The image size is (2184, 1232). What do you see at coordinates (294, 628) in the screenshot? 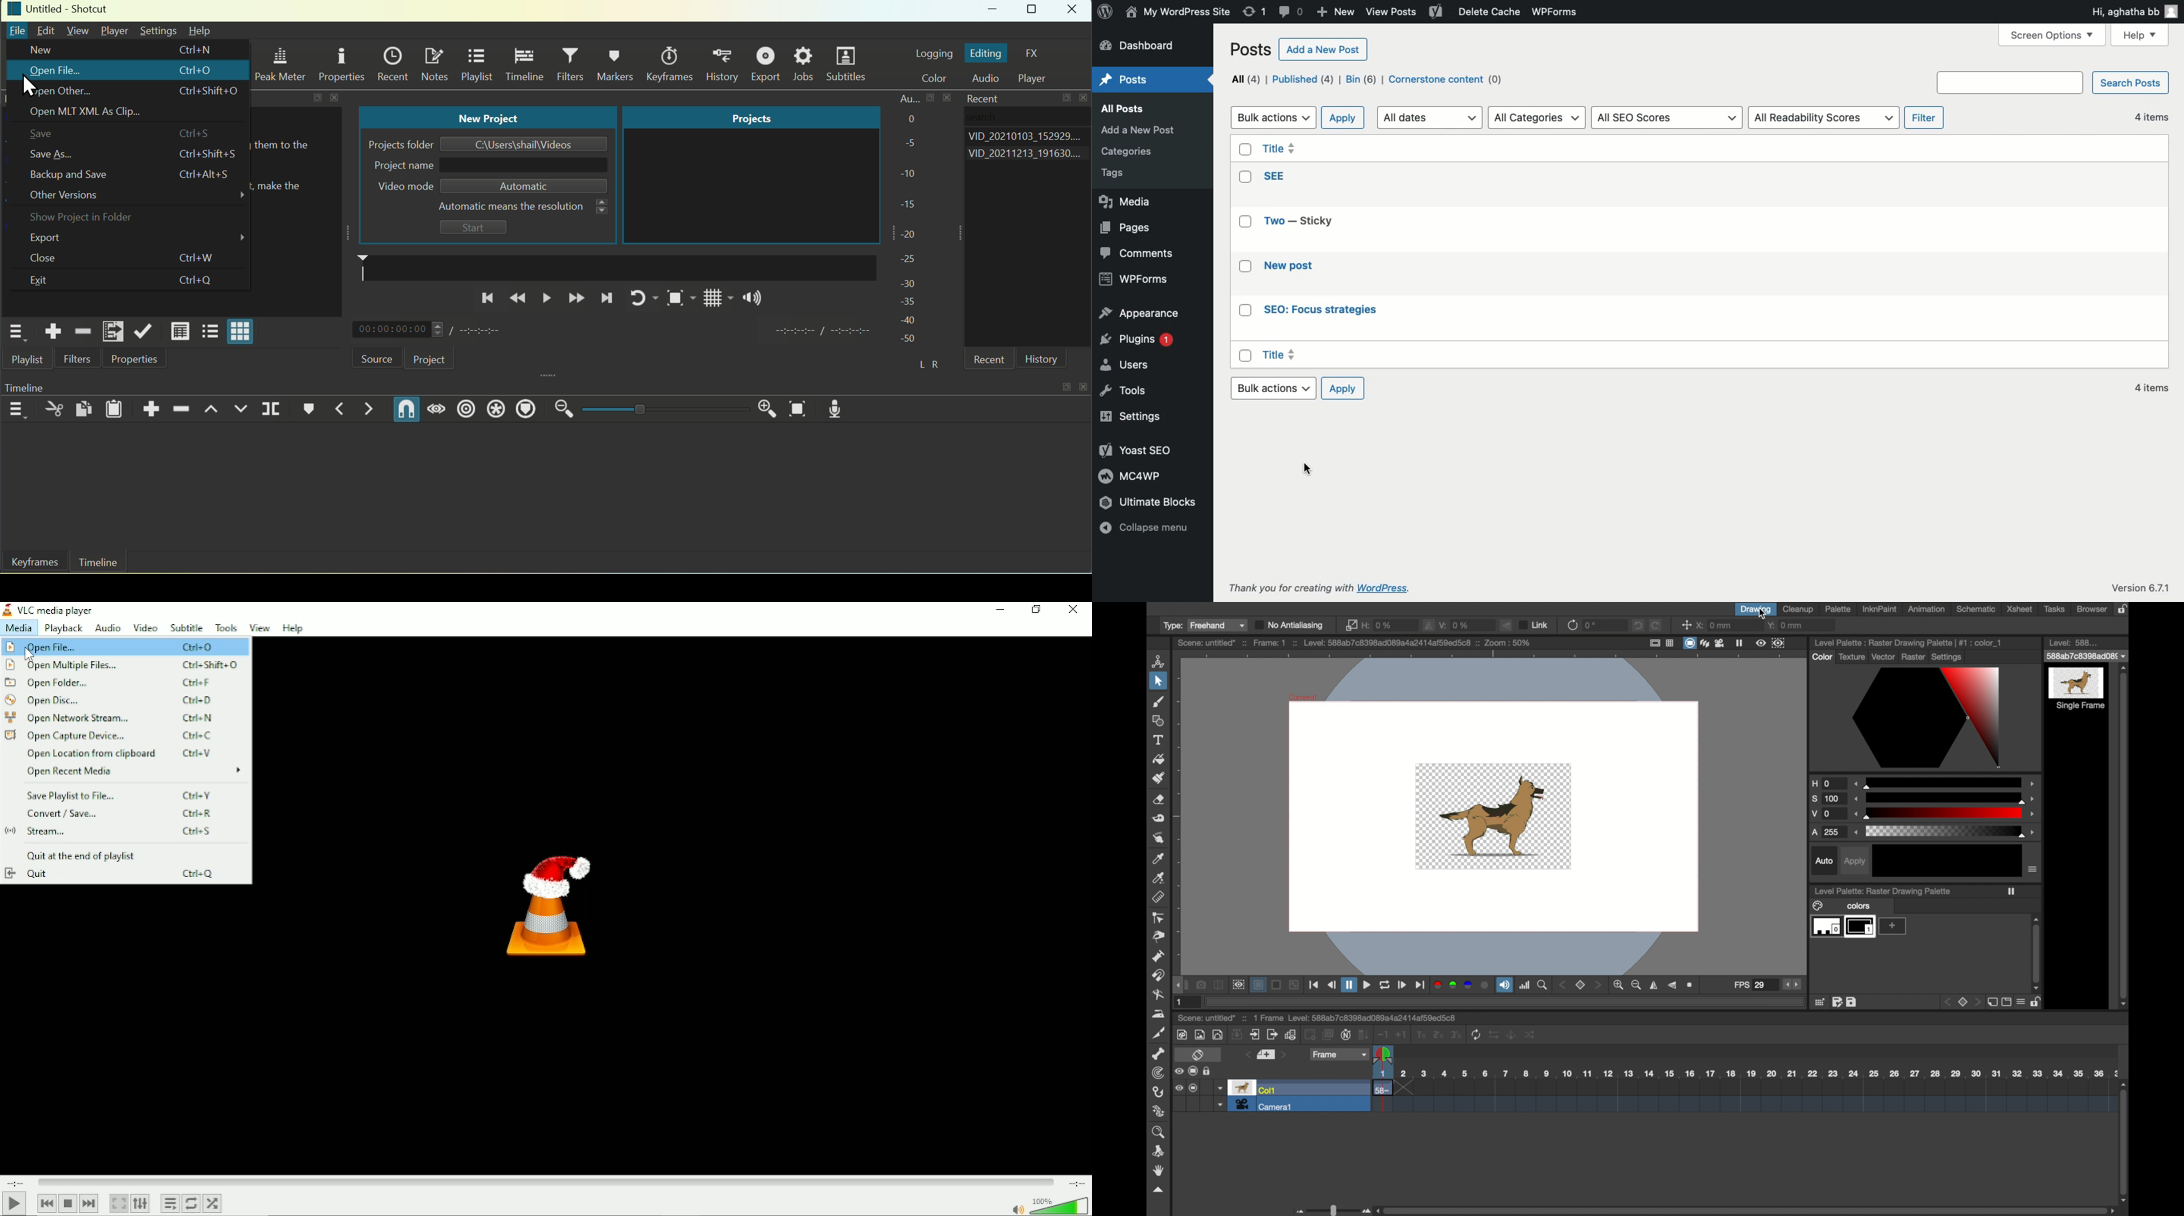
I see `Help` at bounding box center [294, 628].